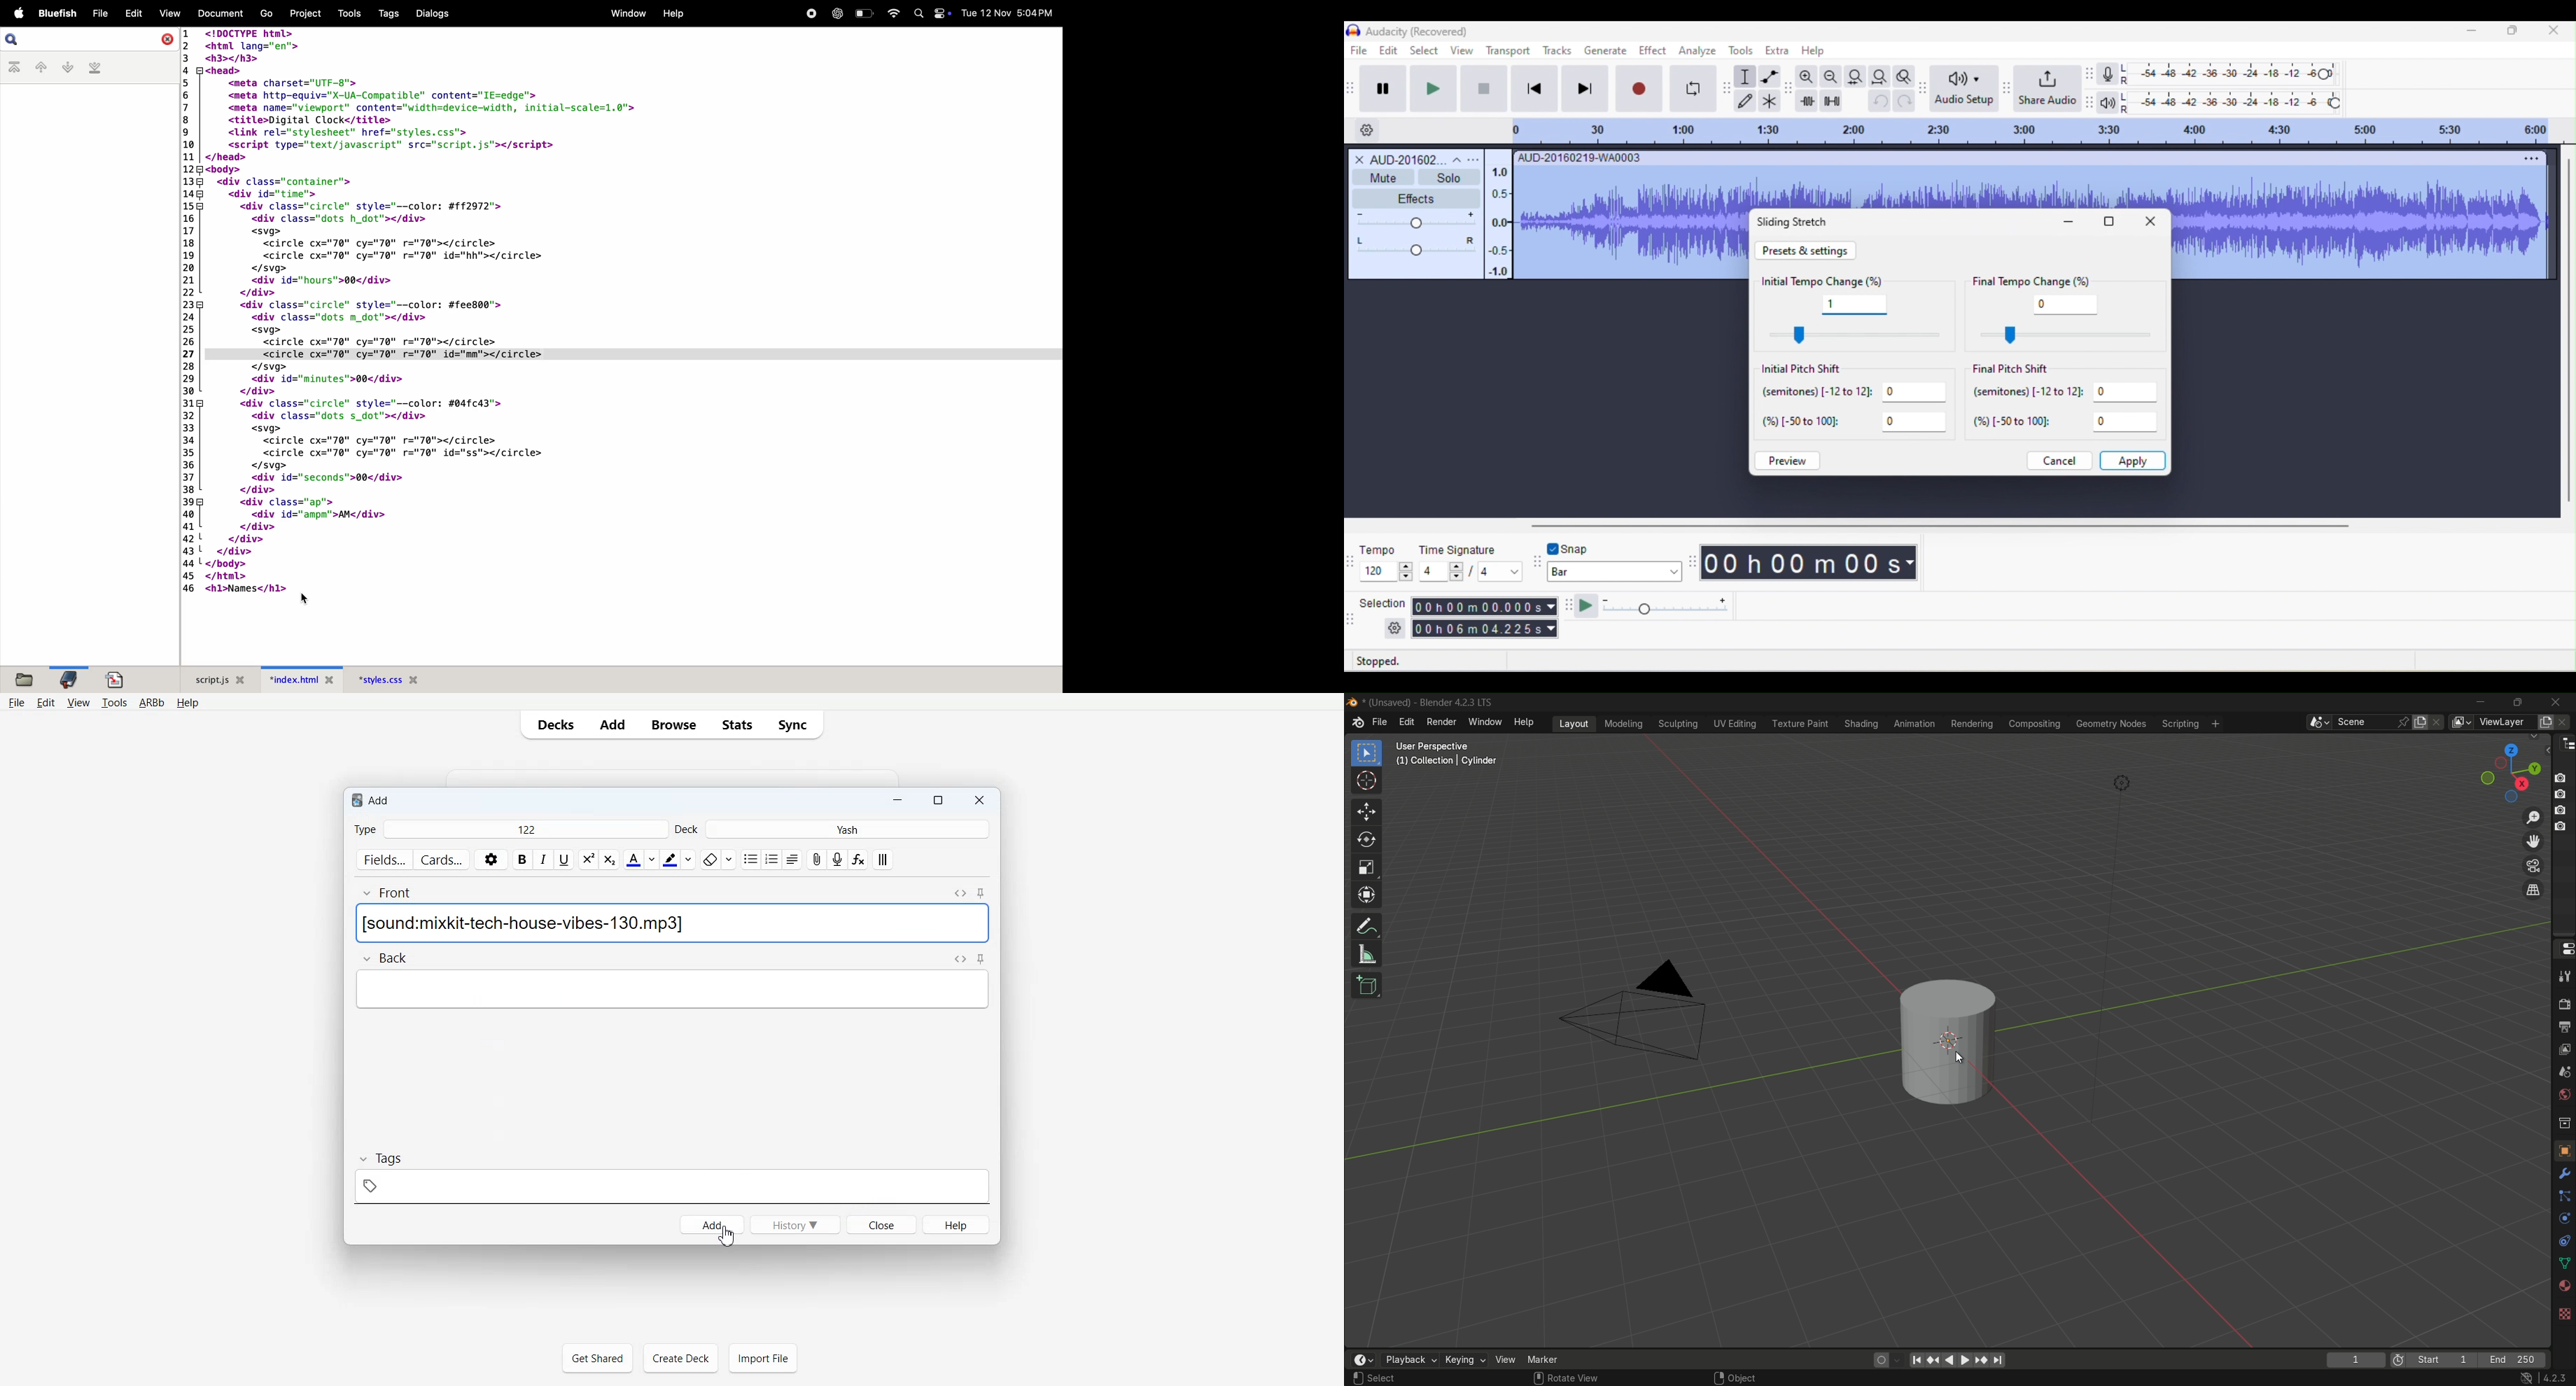 The height and width of the screenshot is (1400, 2576). I want to click on alignment, so click(890, 860).